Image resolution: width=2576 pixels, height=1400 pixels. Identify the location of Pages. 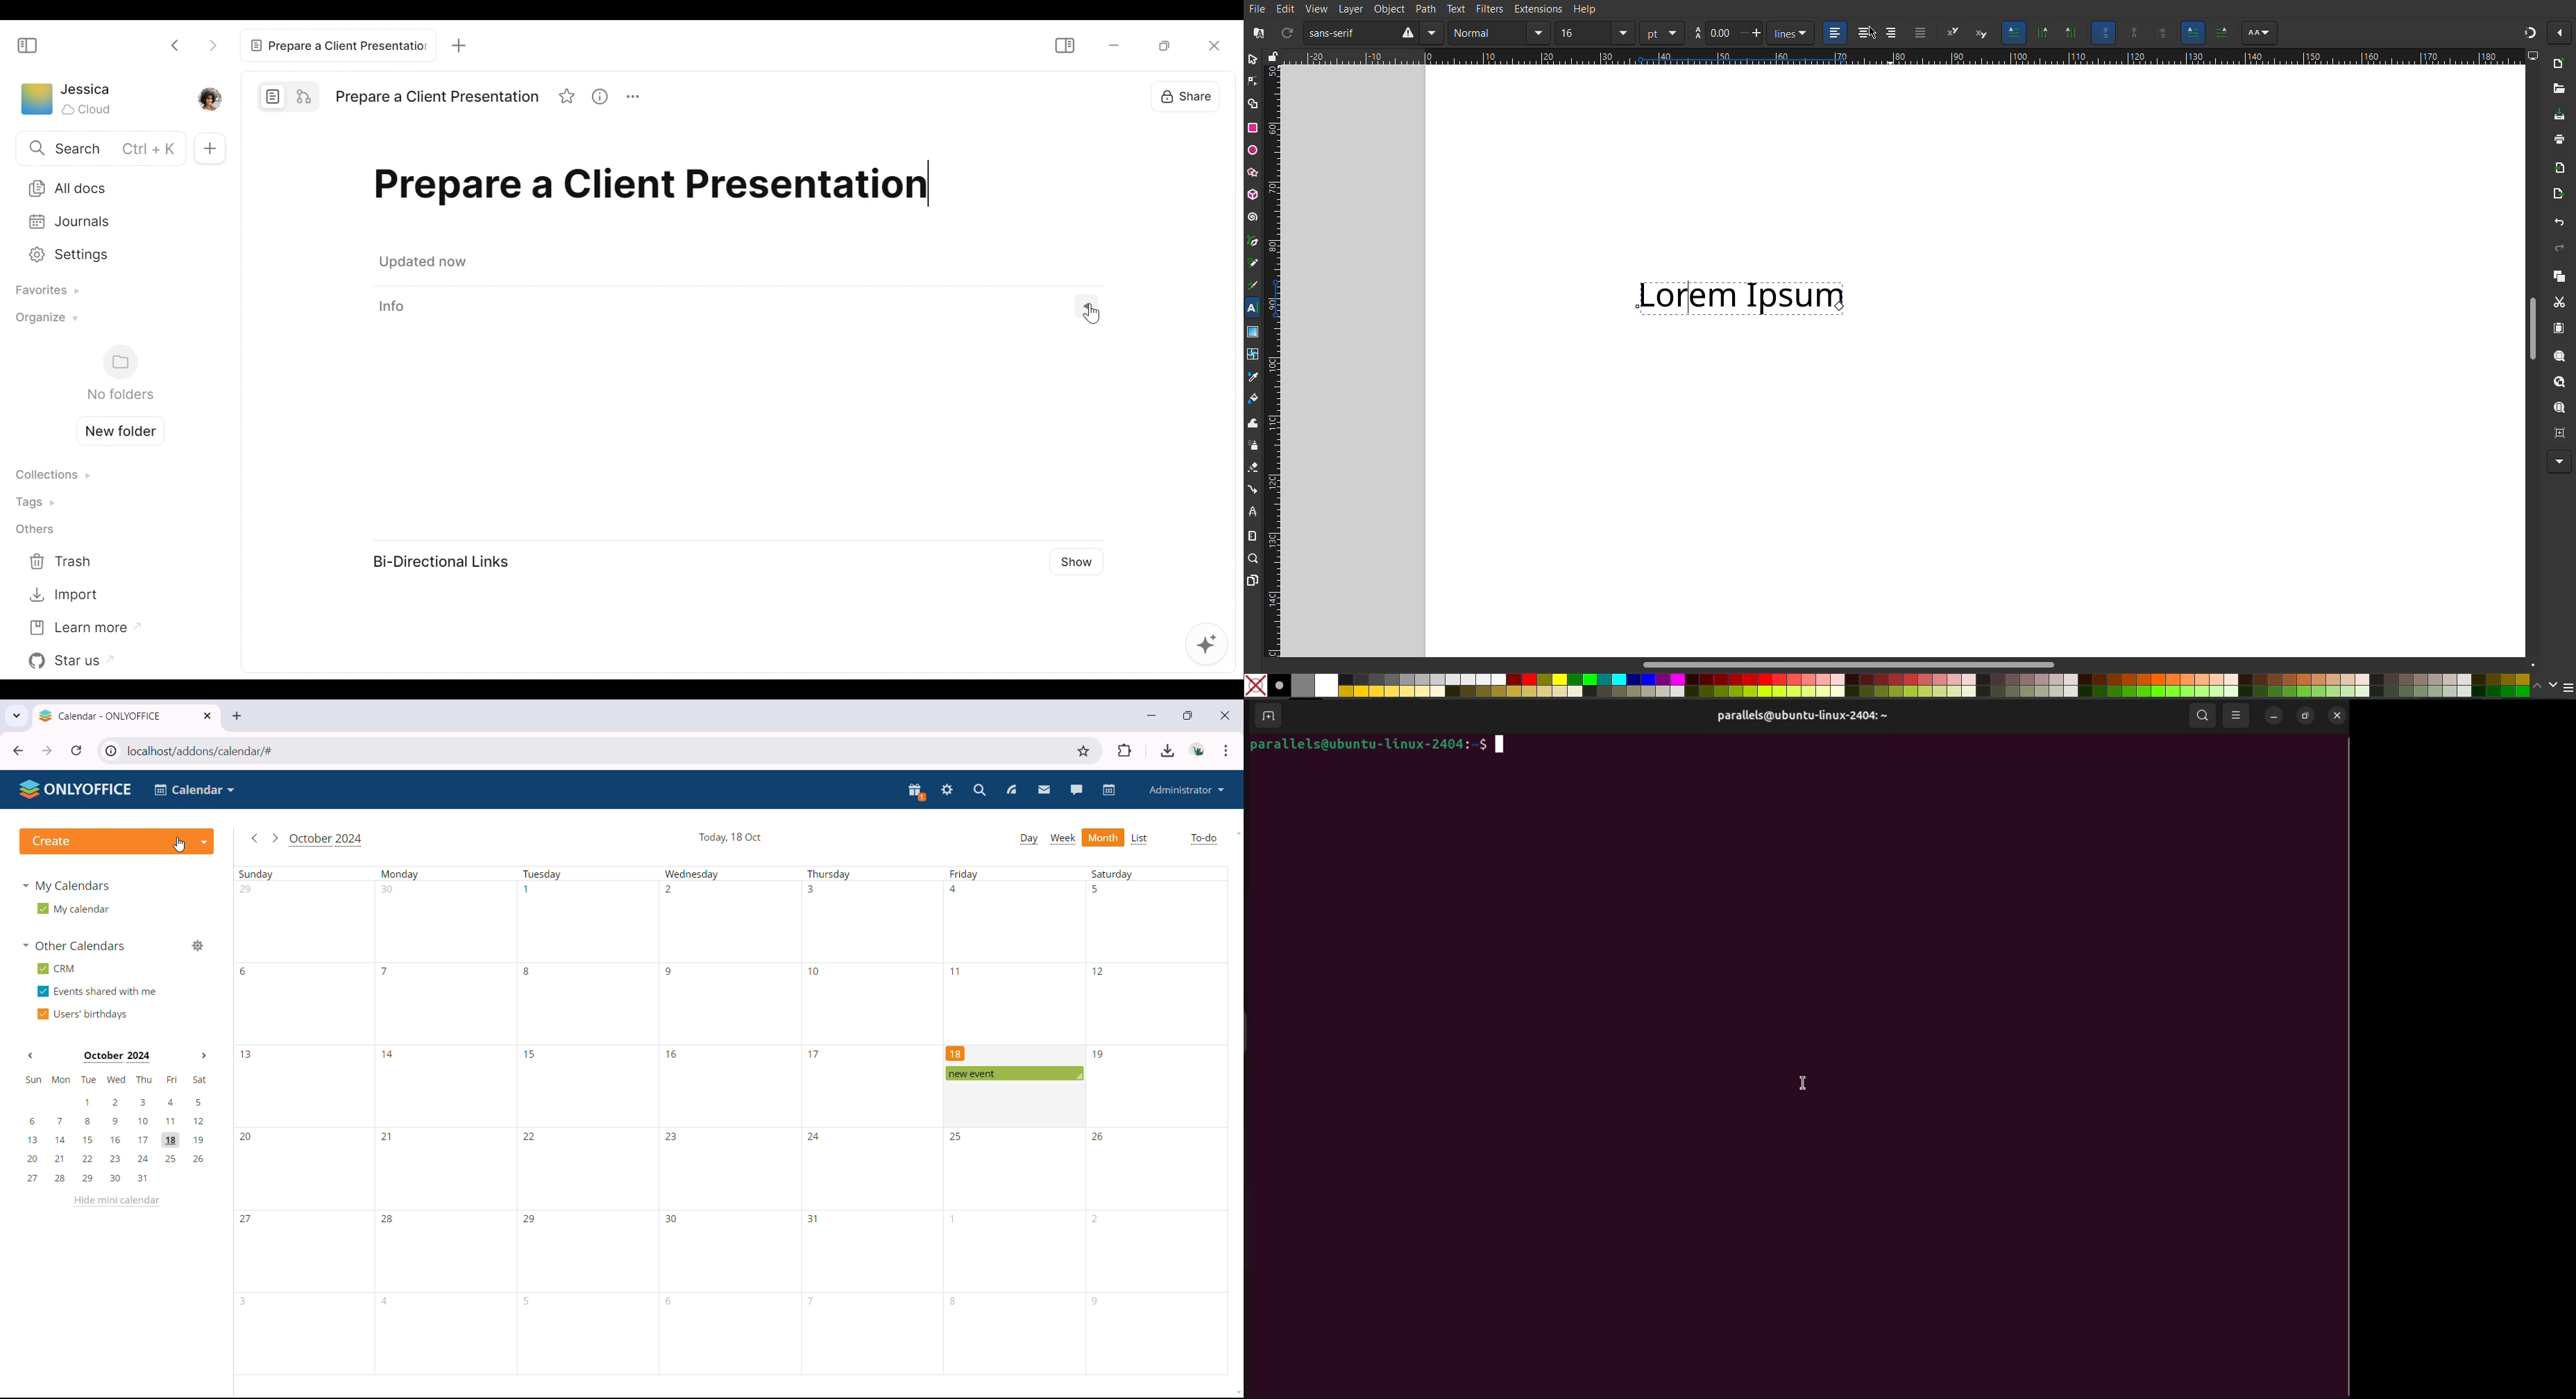
(1253, 580).